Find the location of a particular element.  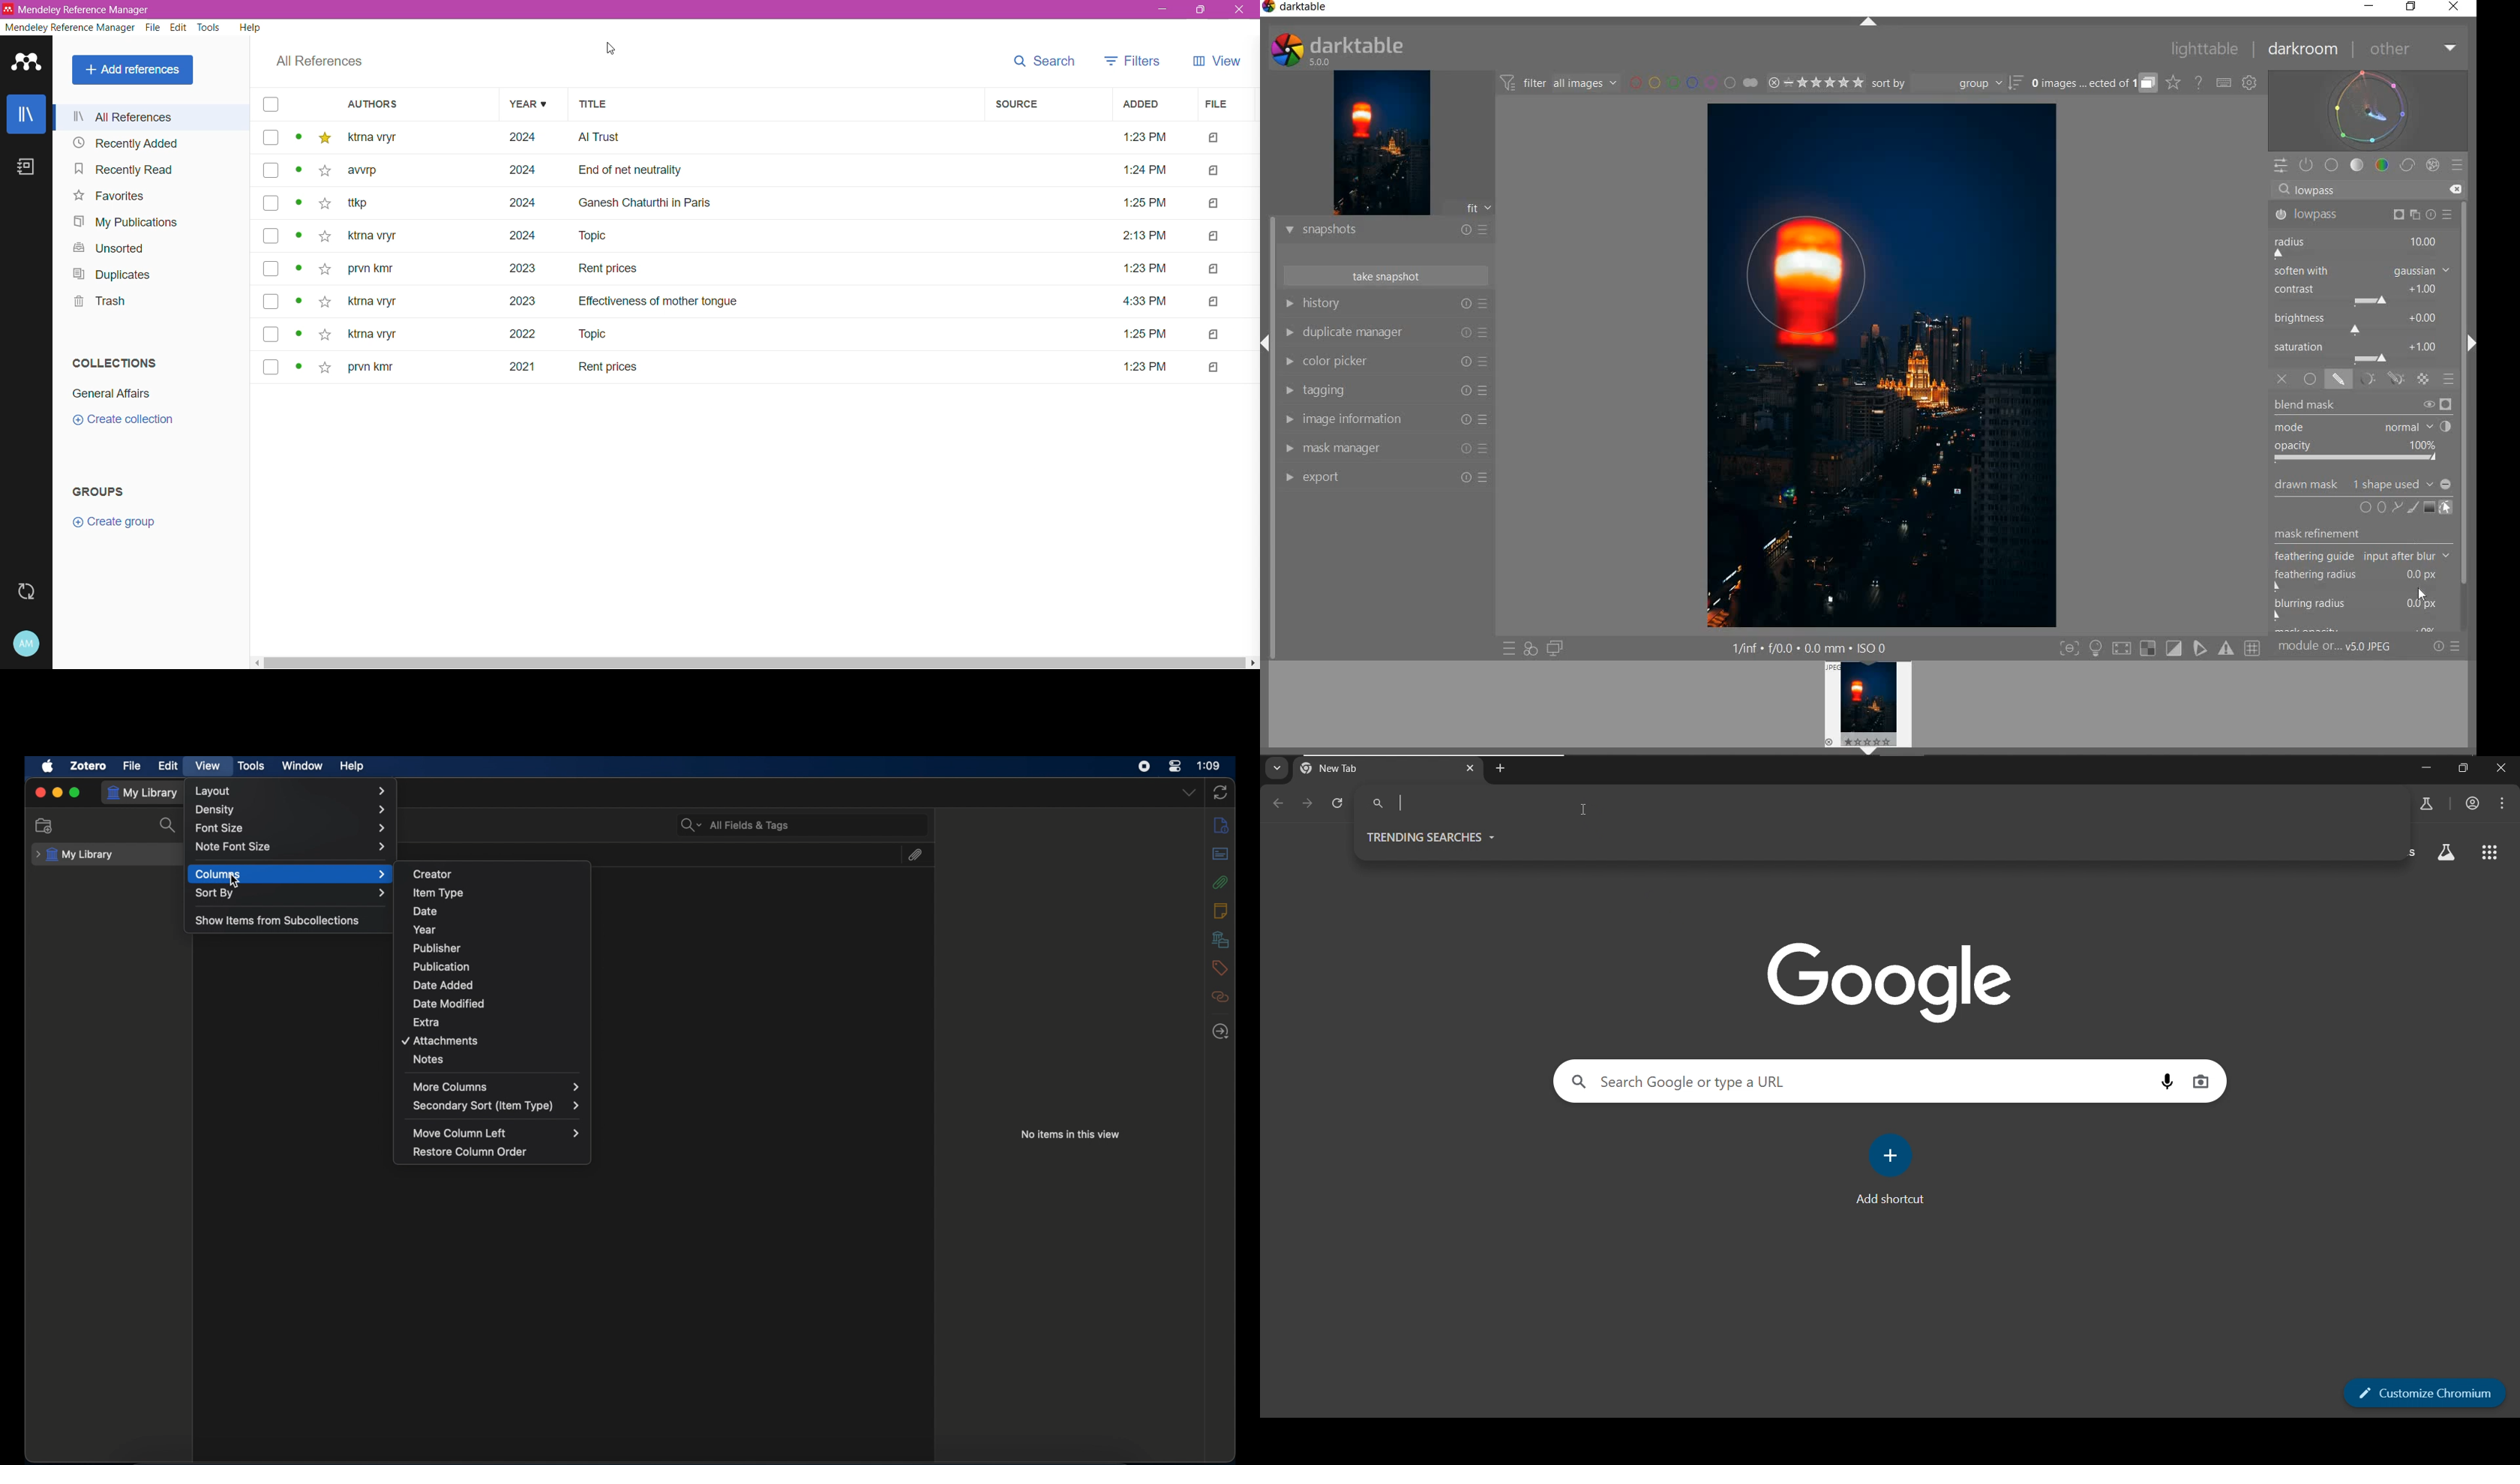

favorited is located at coordinates (325, 269).